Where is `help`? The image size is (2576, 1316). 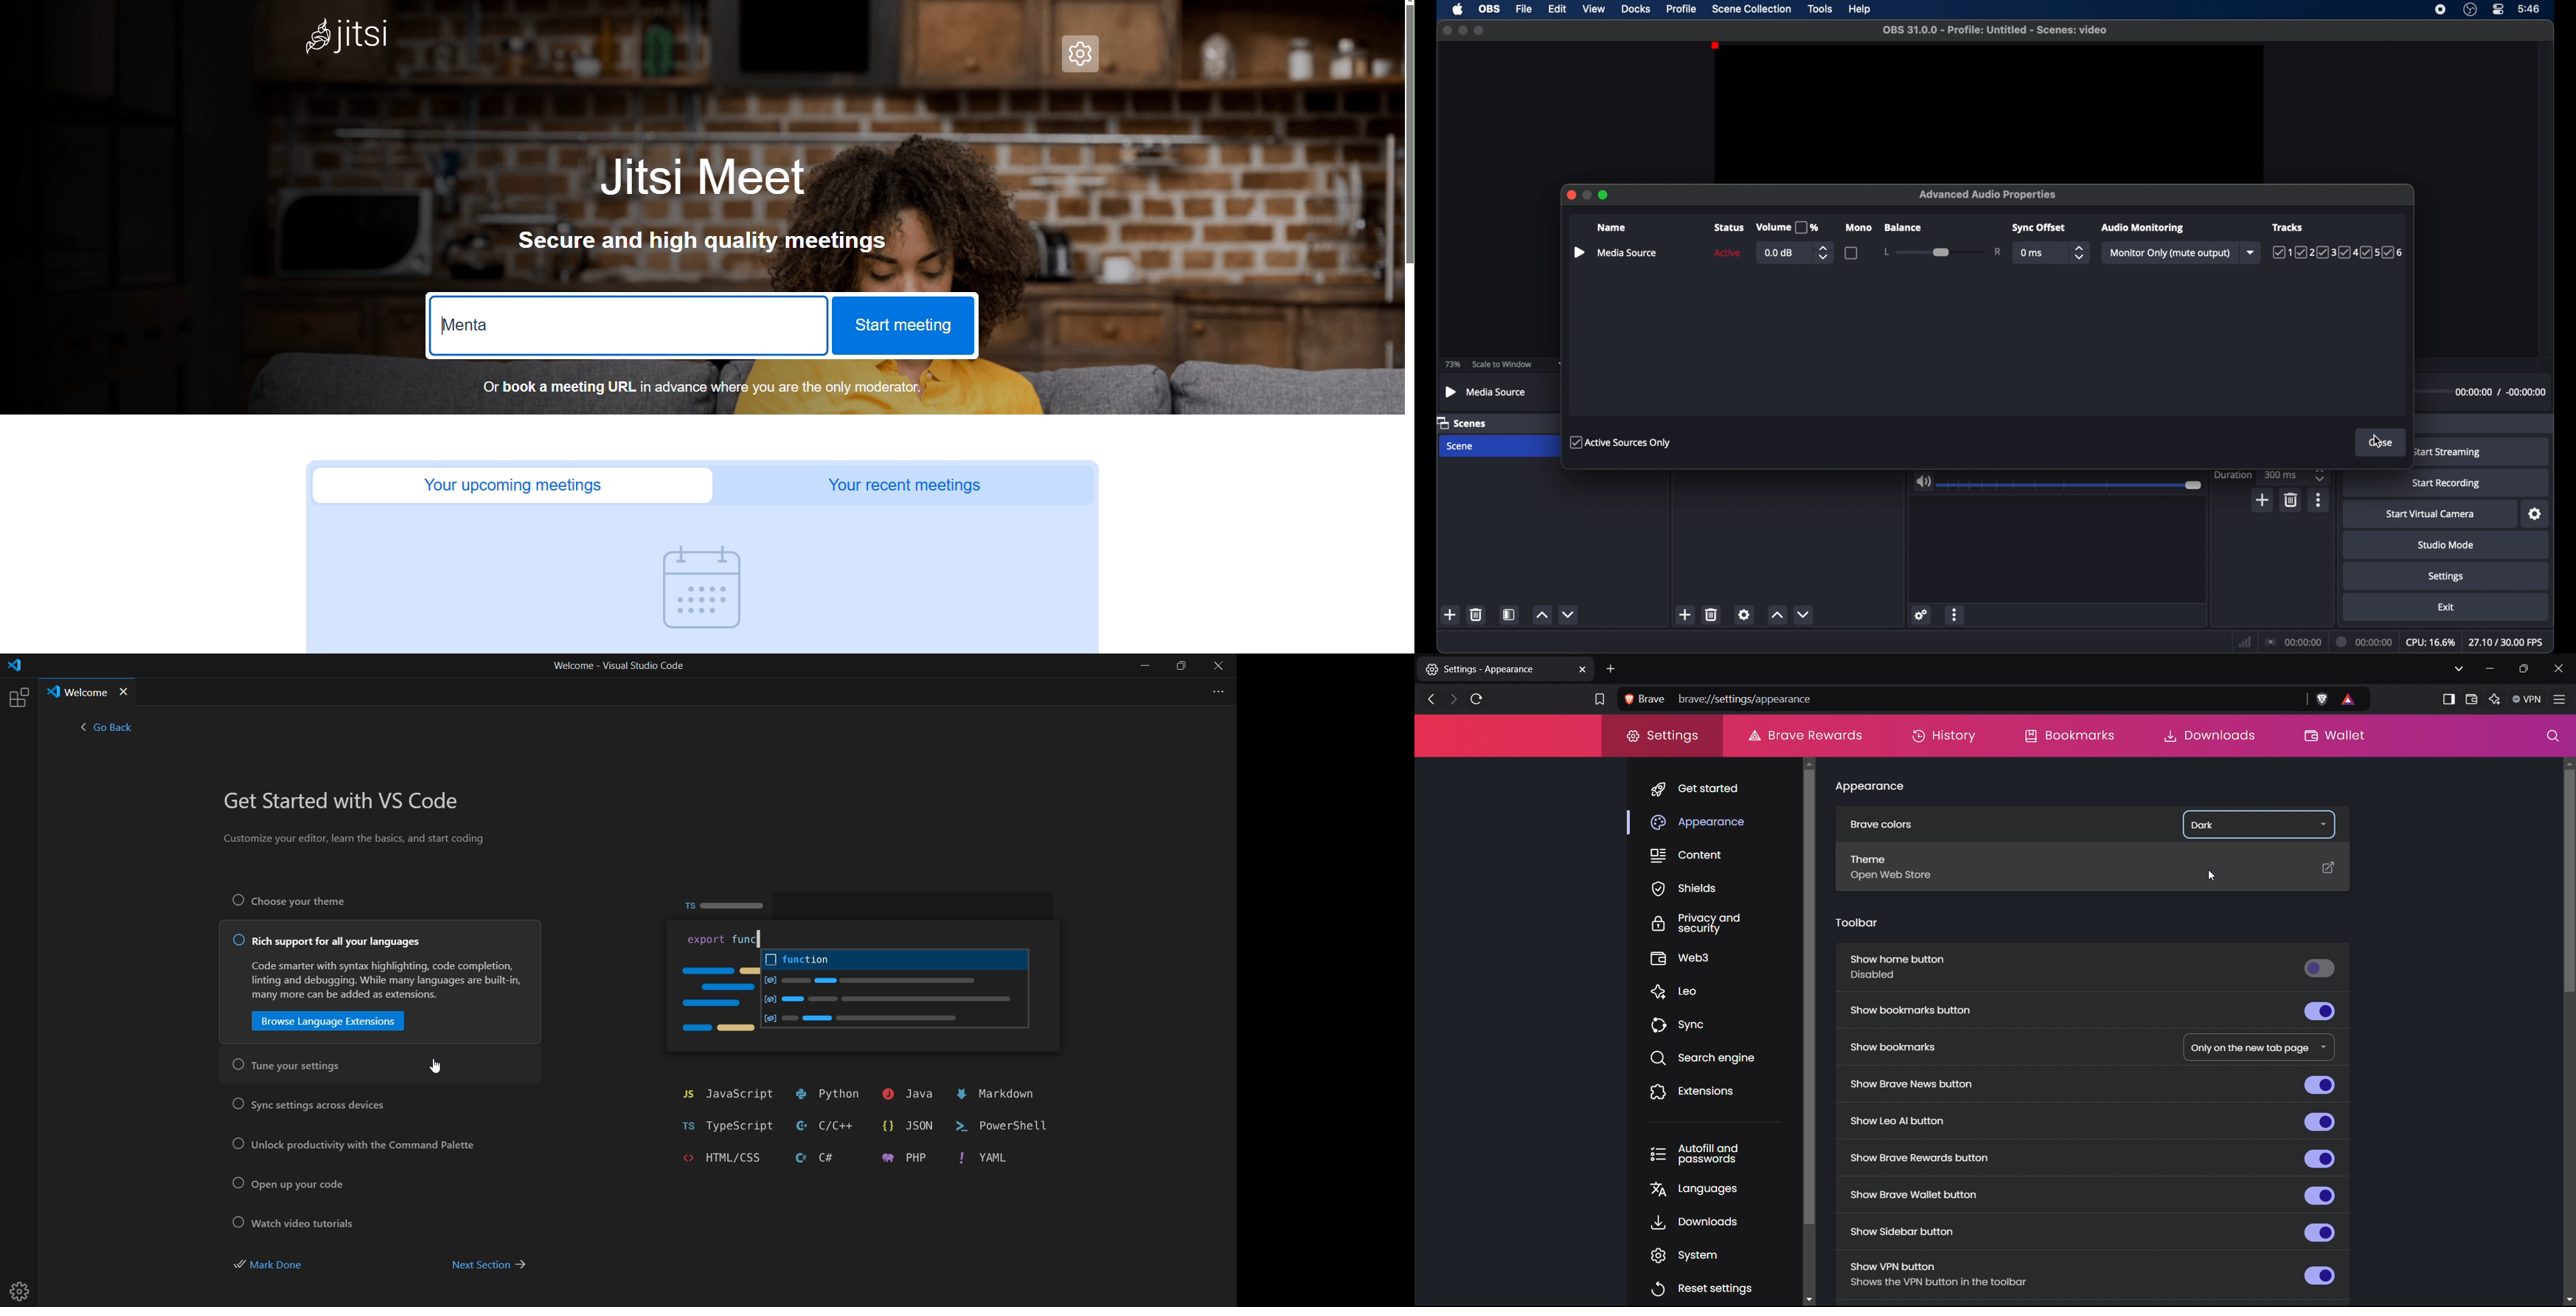
help is located at coordinates (1861, 9).